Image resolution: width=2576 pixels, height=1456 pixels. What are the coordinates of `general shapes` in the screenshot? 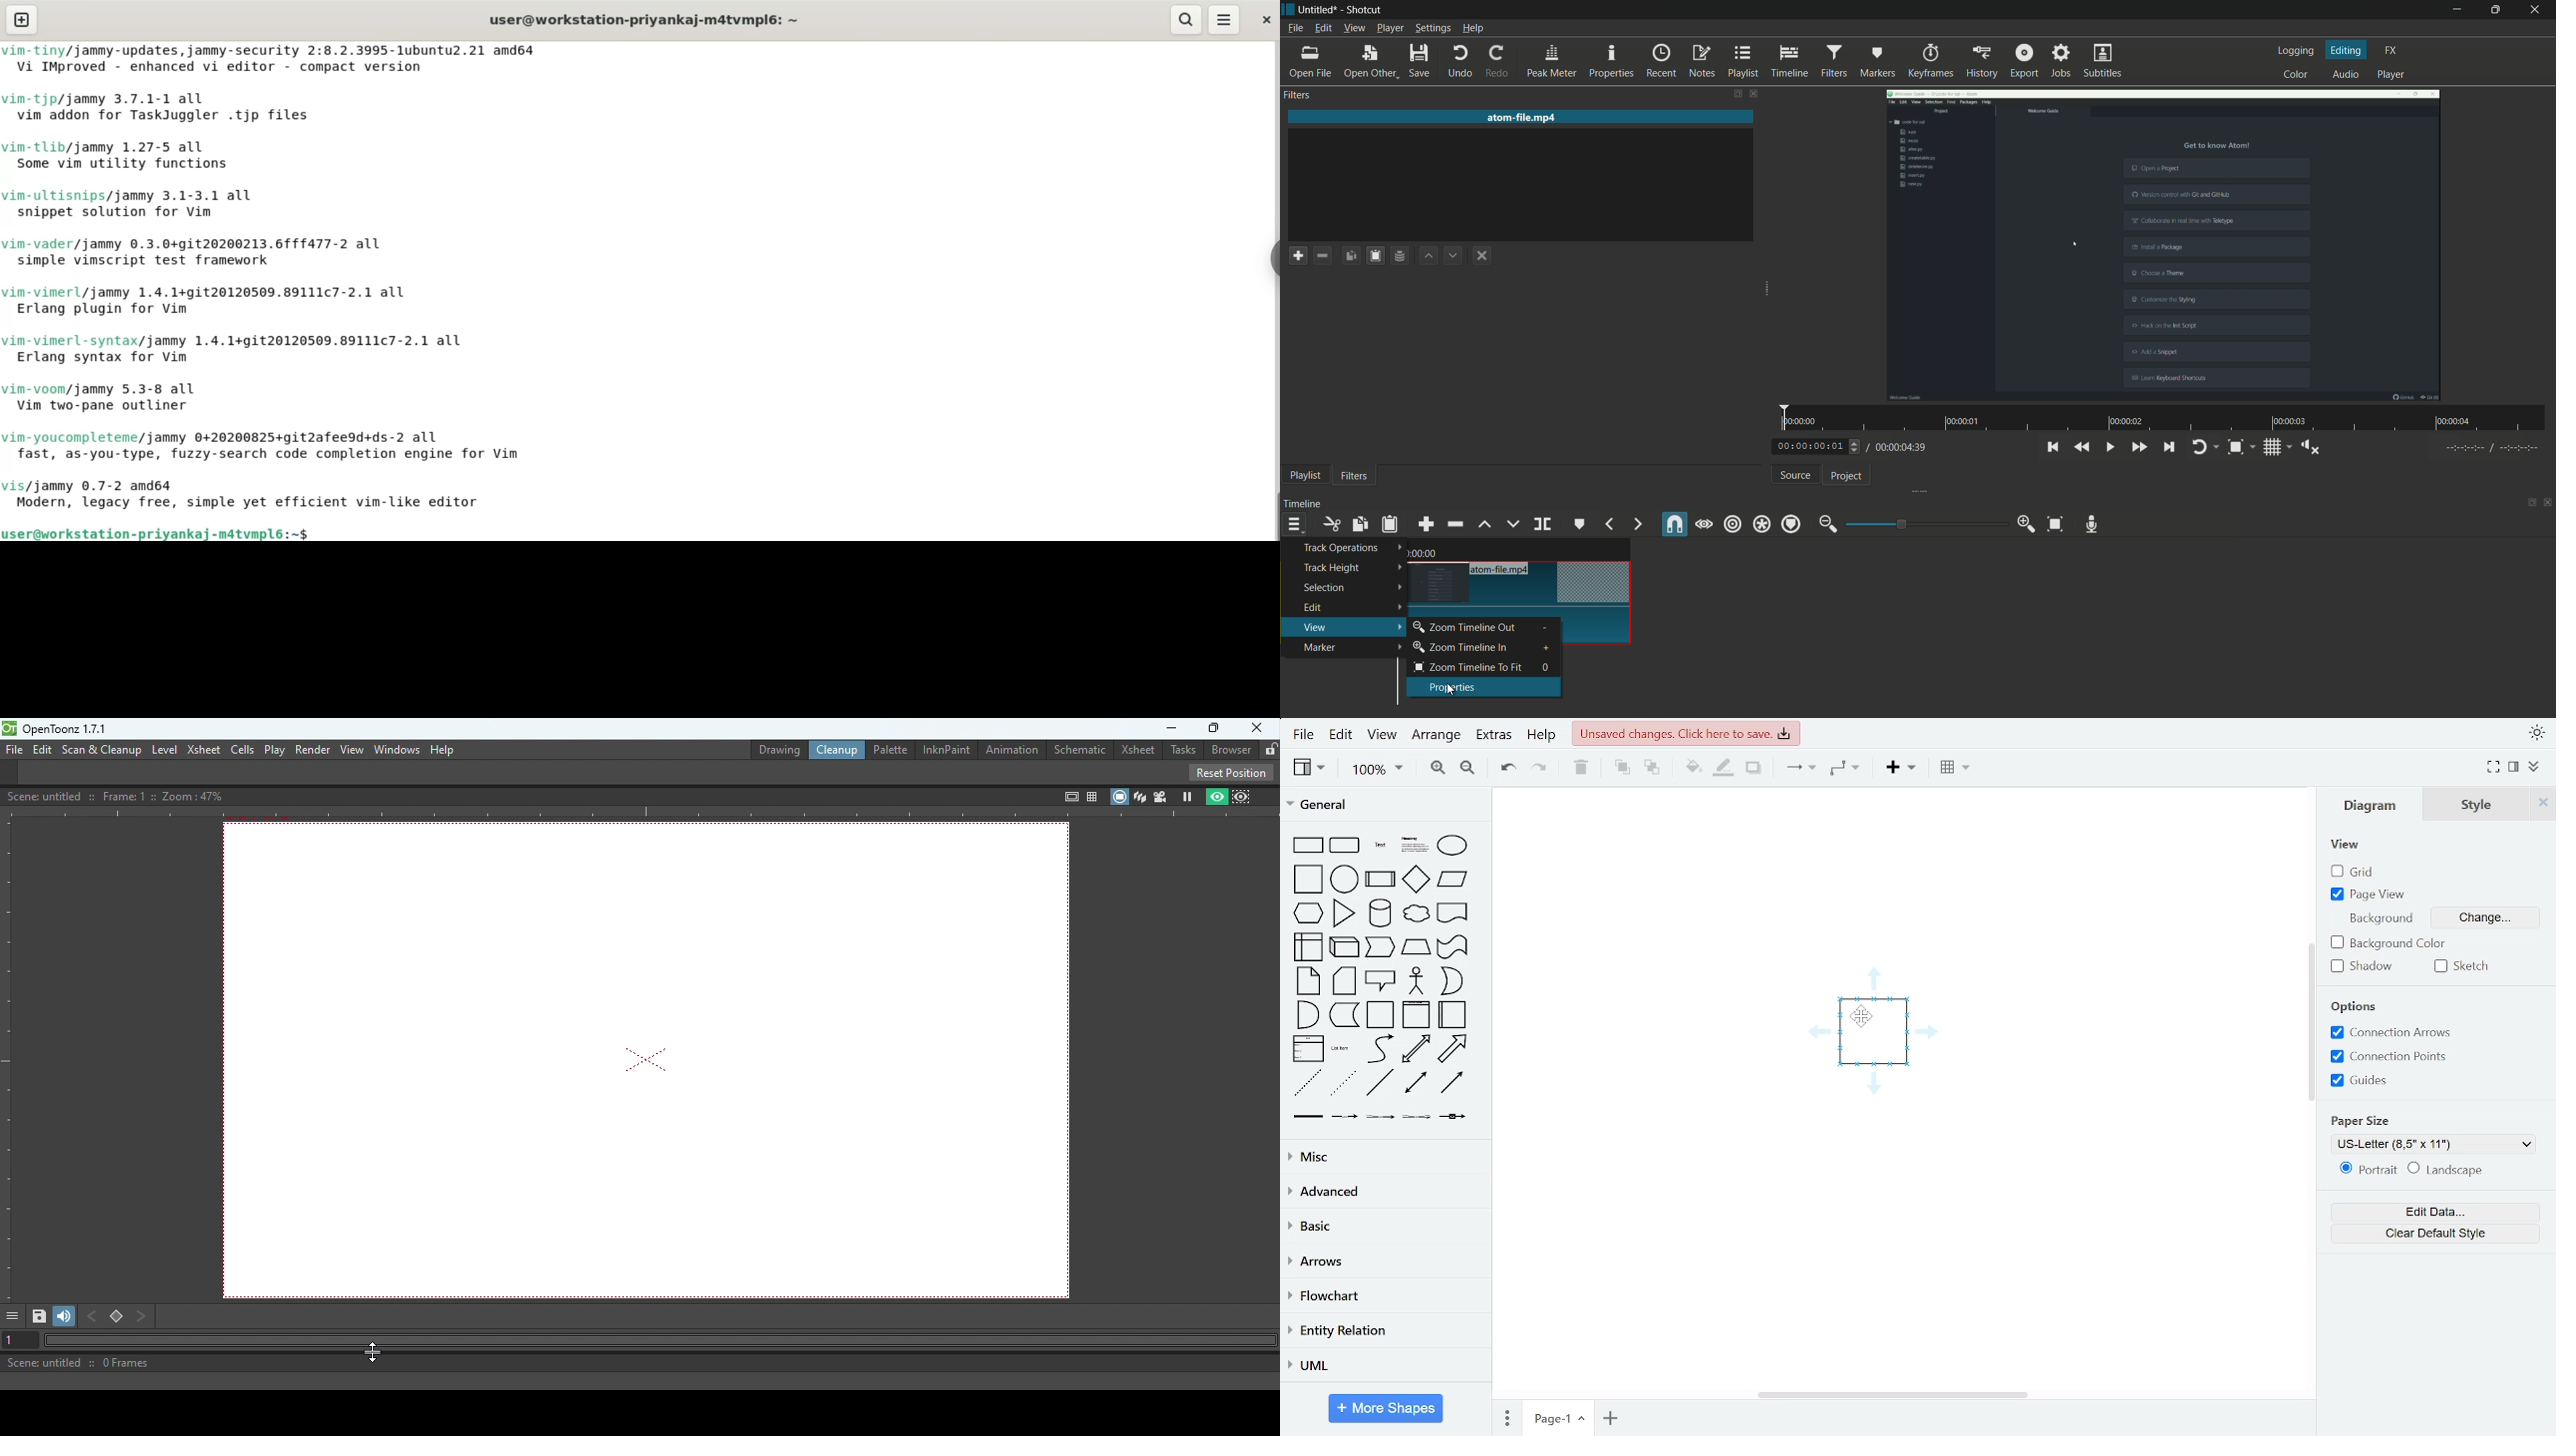 It's located at (1413, 947).